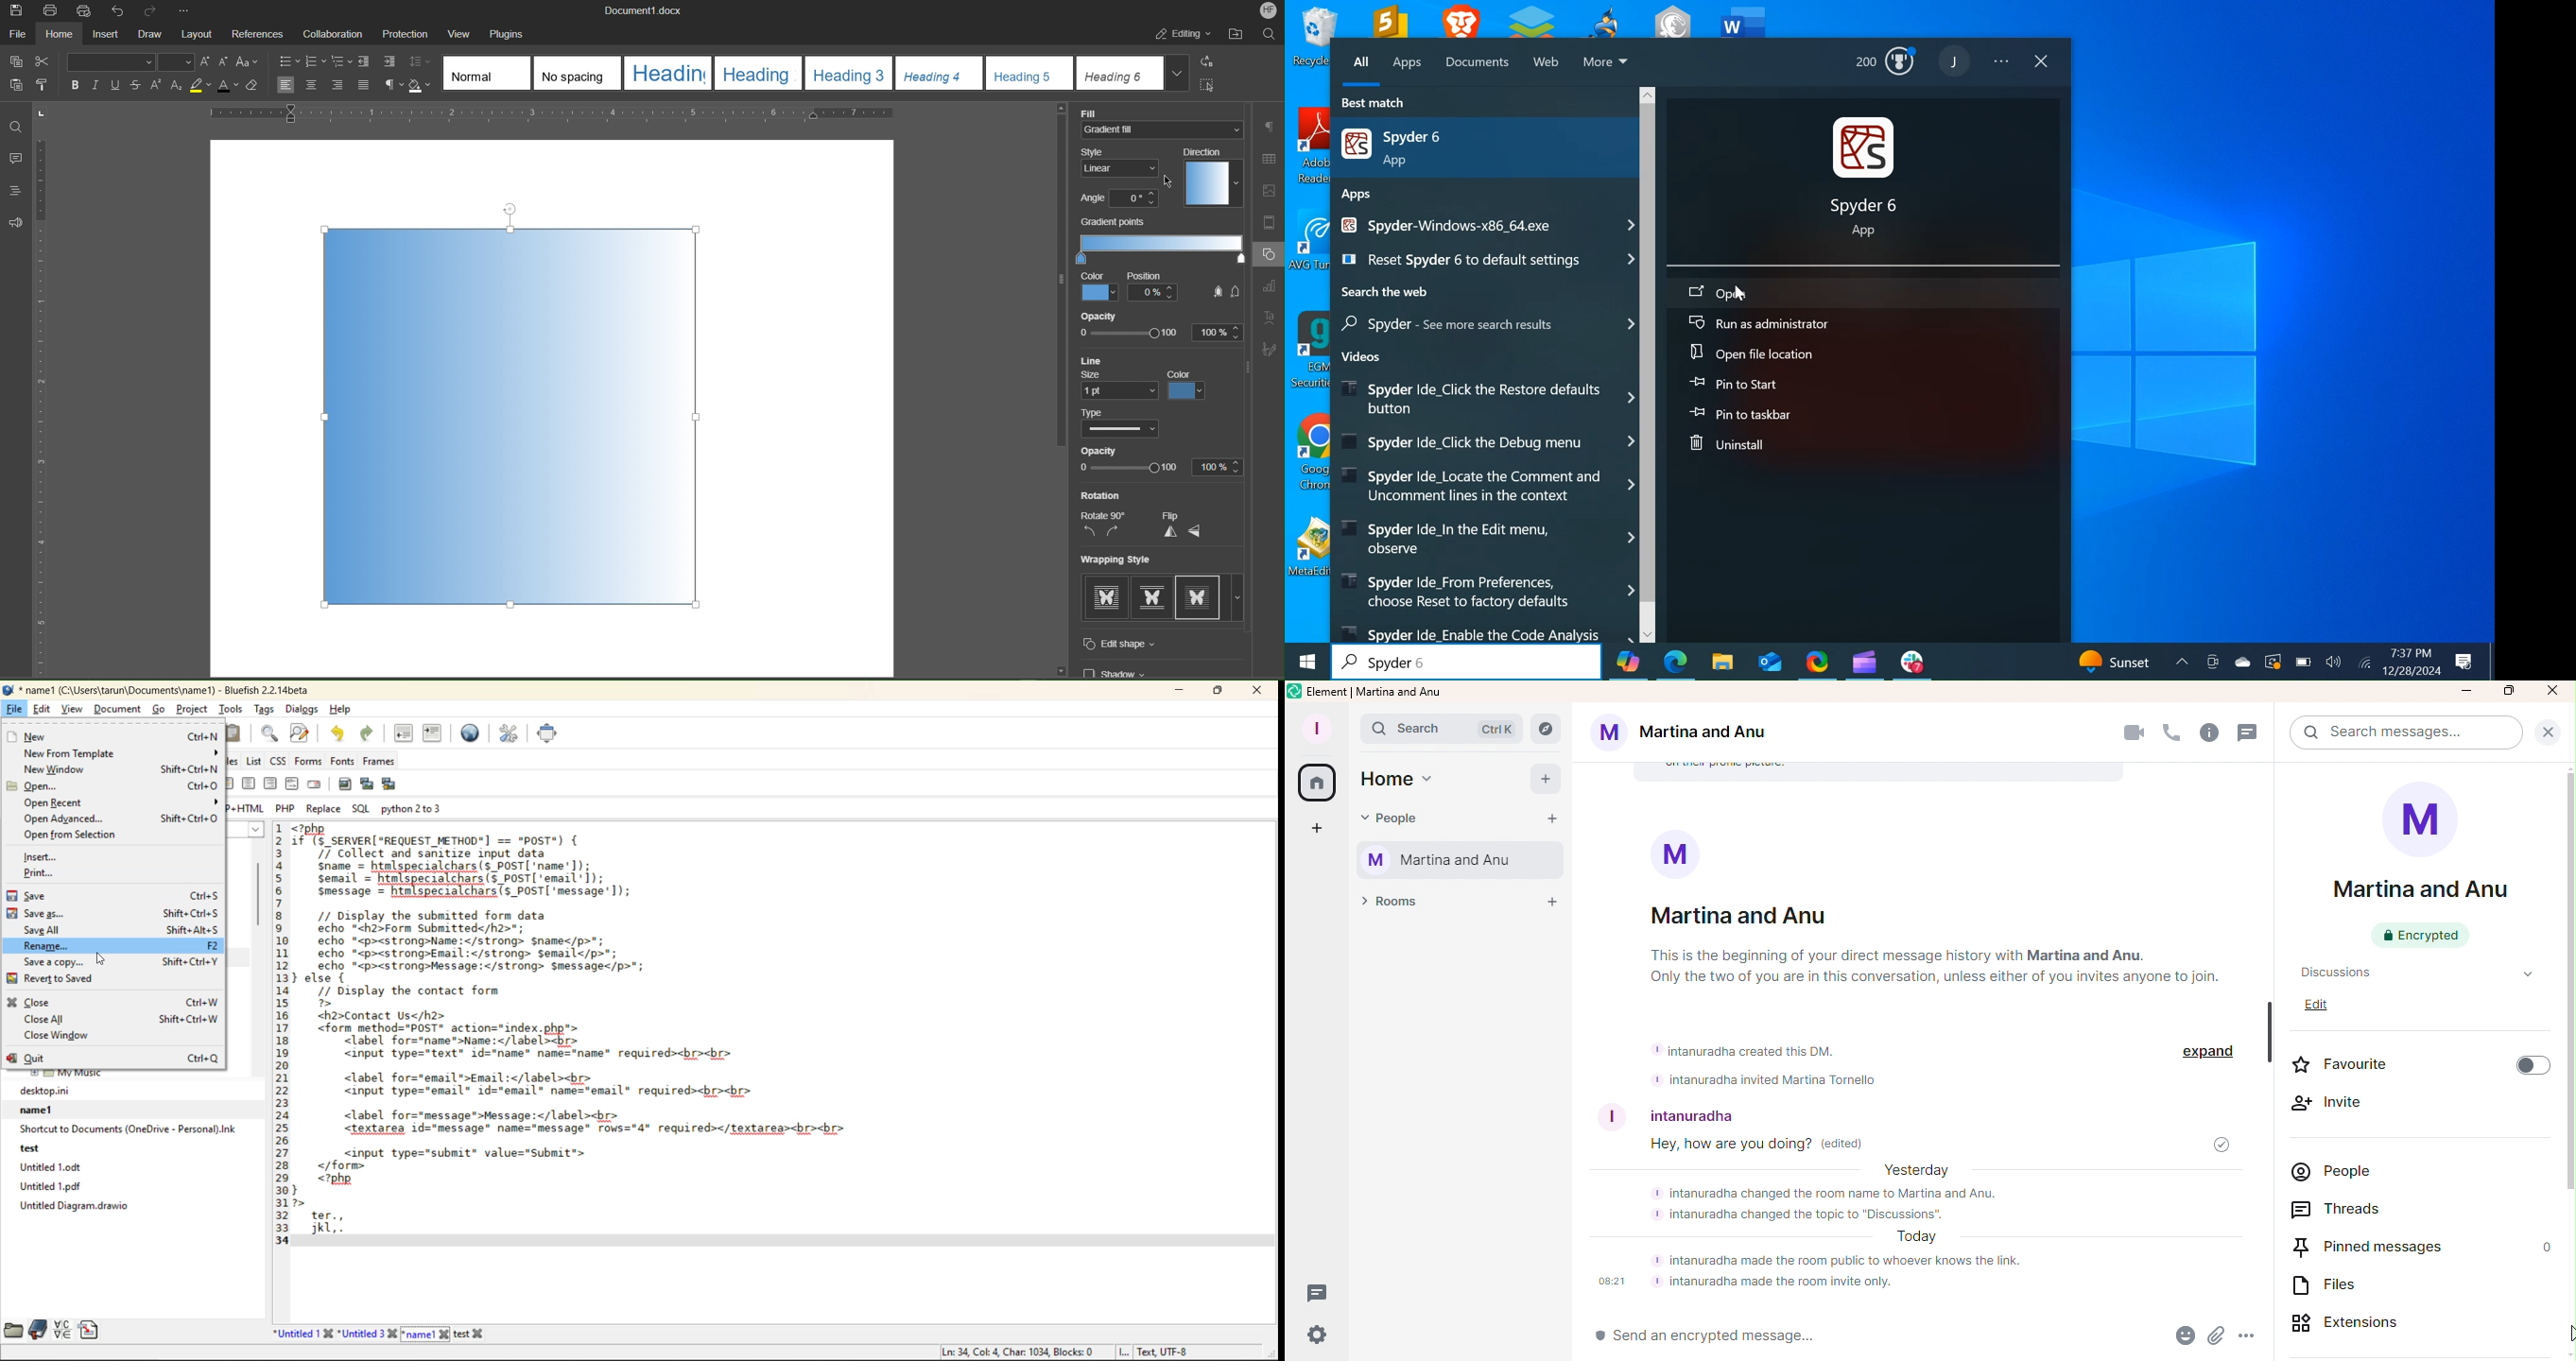 The height and width of the screenshot is (1372, 2576). Describe the element at coordinates (391, 63) in the screenshot. I see `Increase Indent` at that location.